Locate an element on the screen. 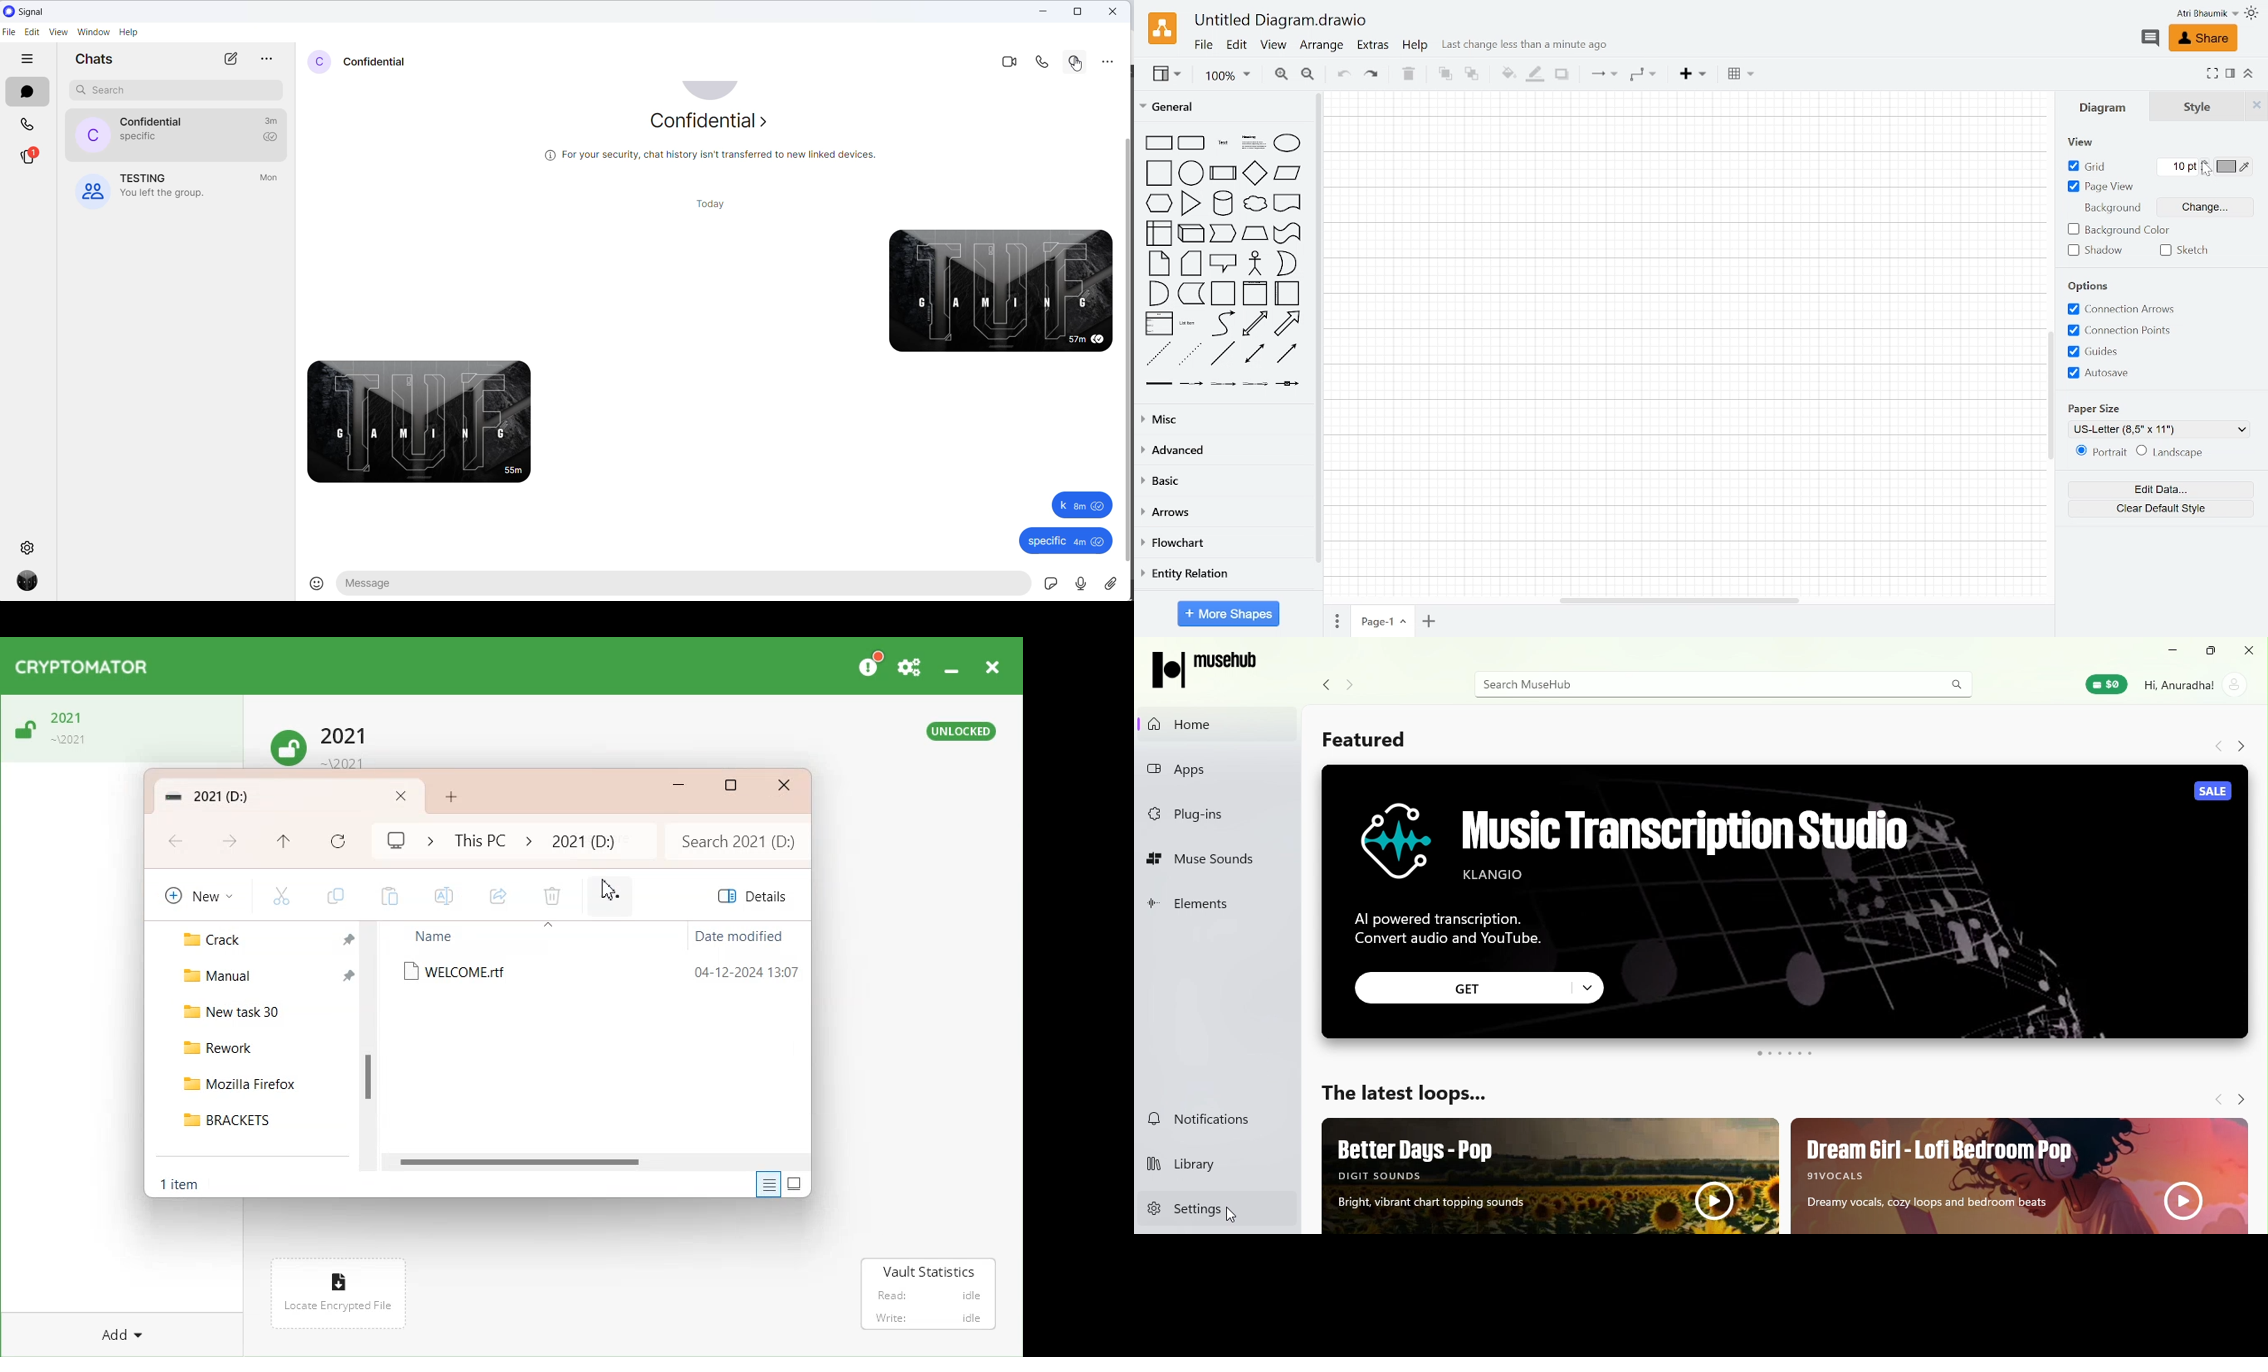 This screenshot has width=2268, height=1372. Entity relation is located at coordinates (1221, 573).